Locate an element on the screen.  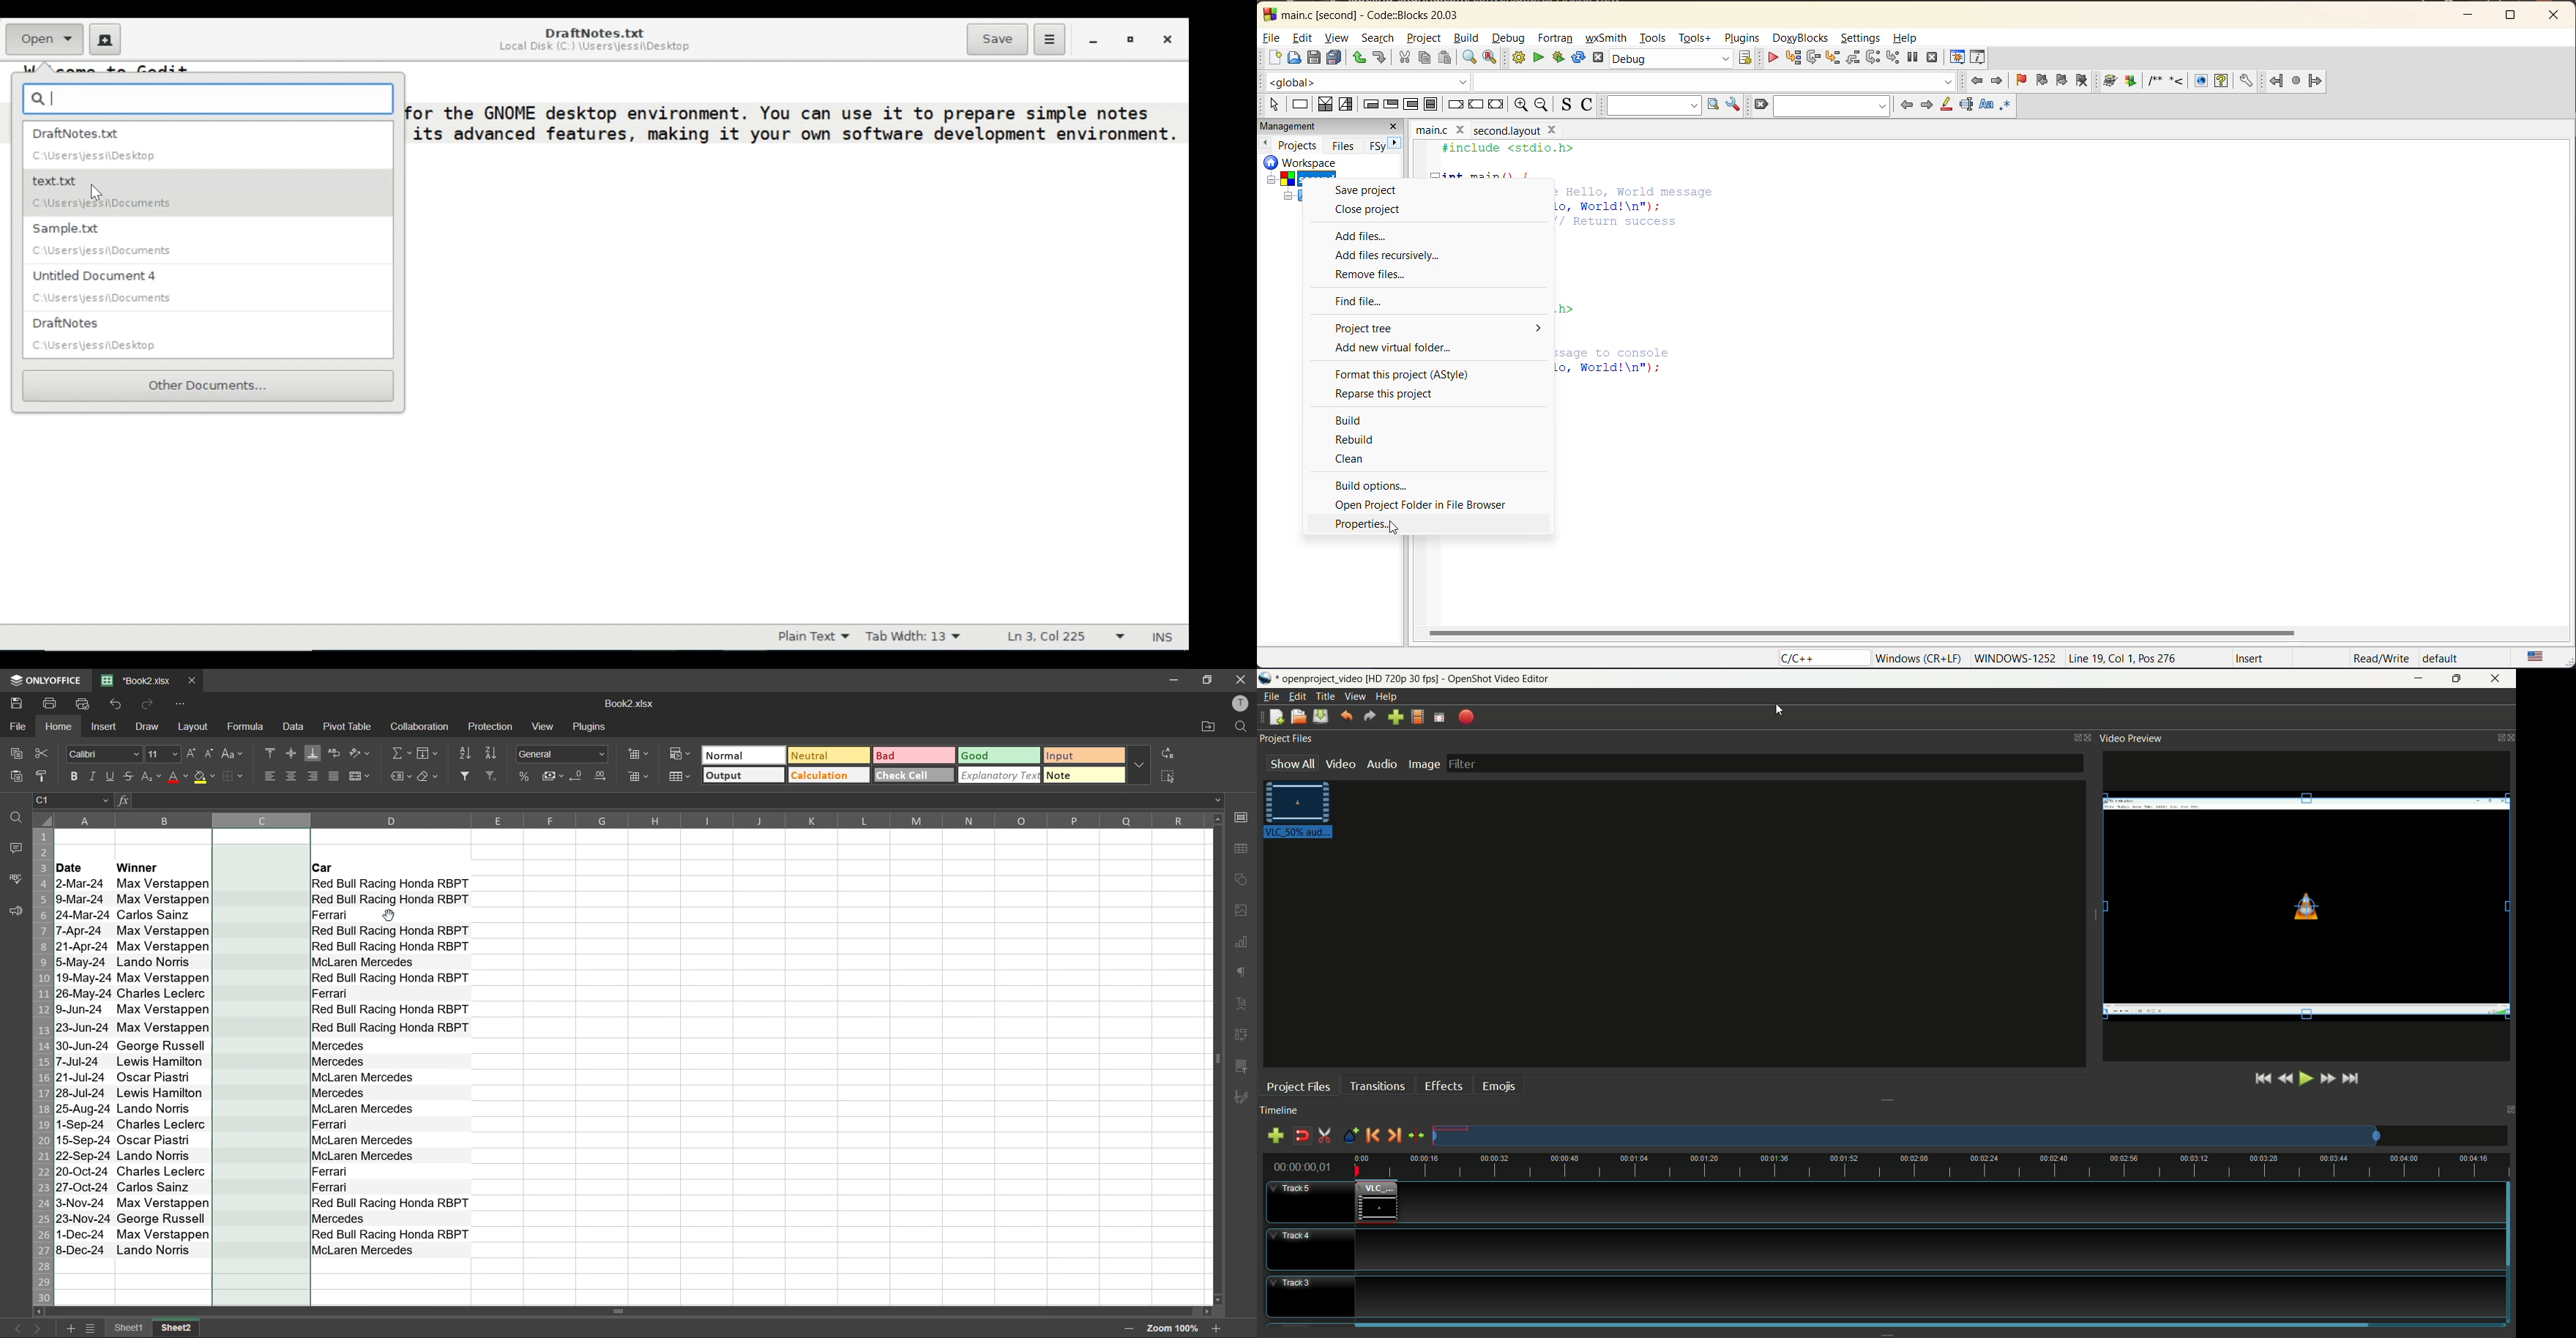
good is located at coordinates (1000, 757).